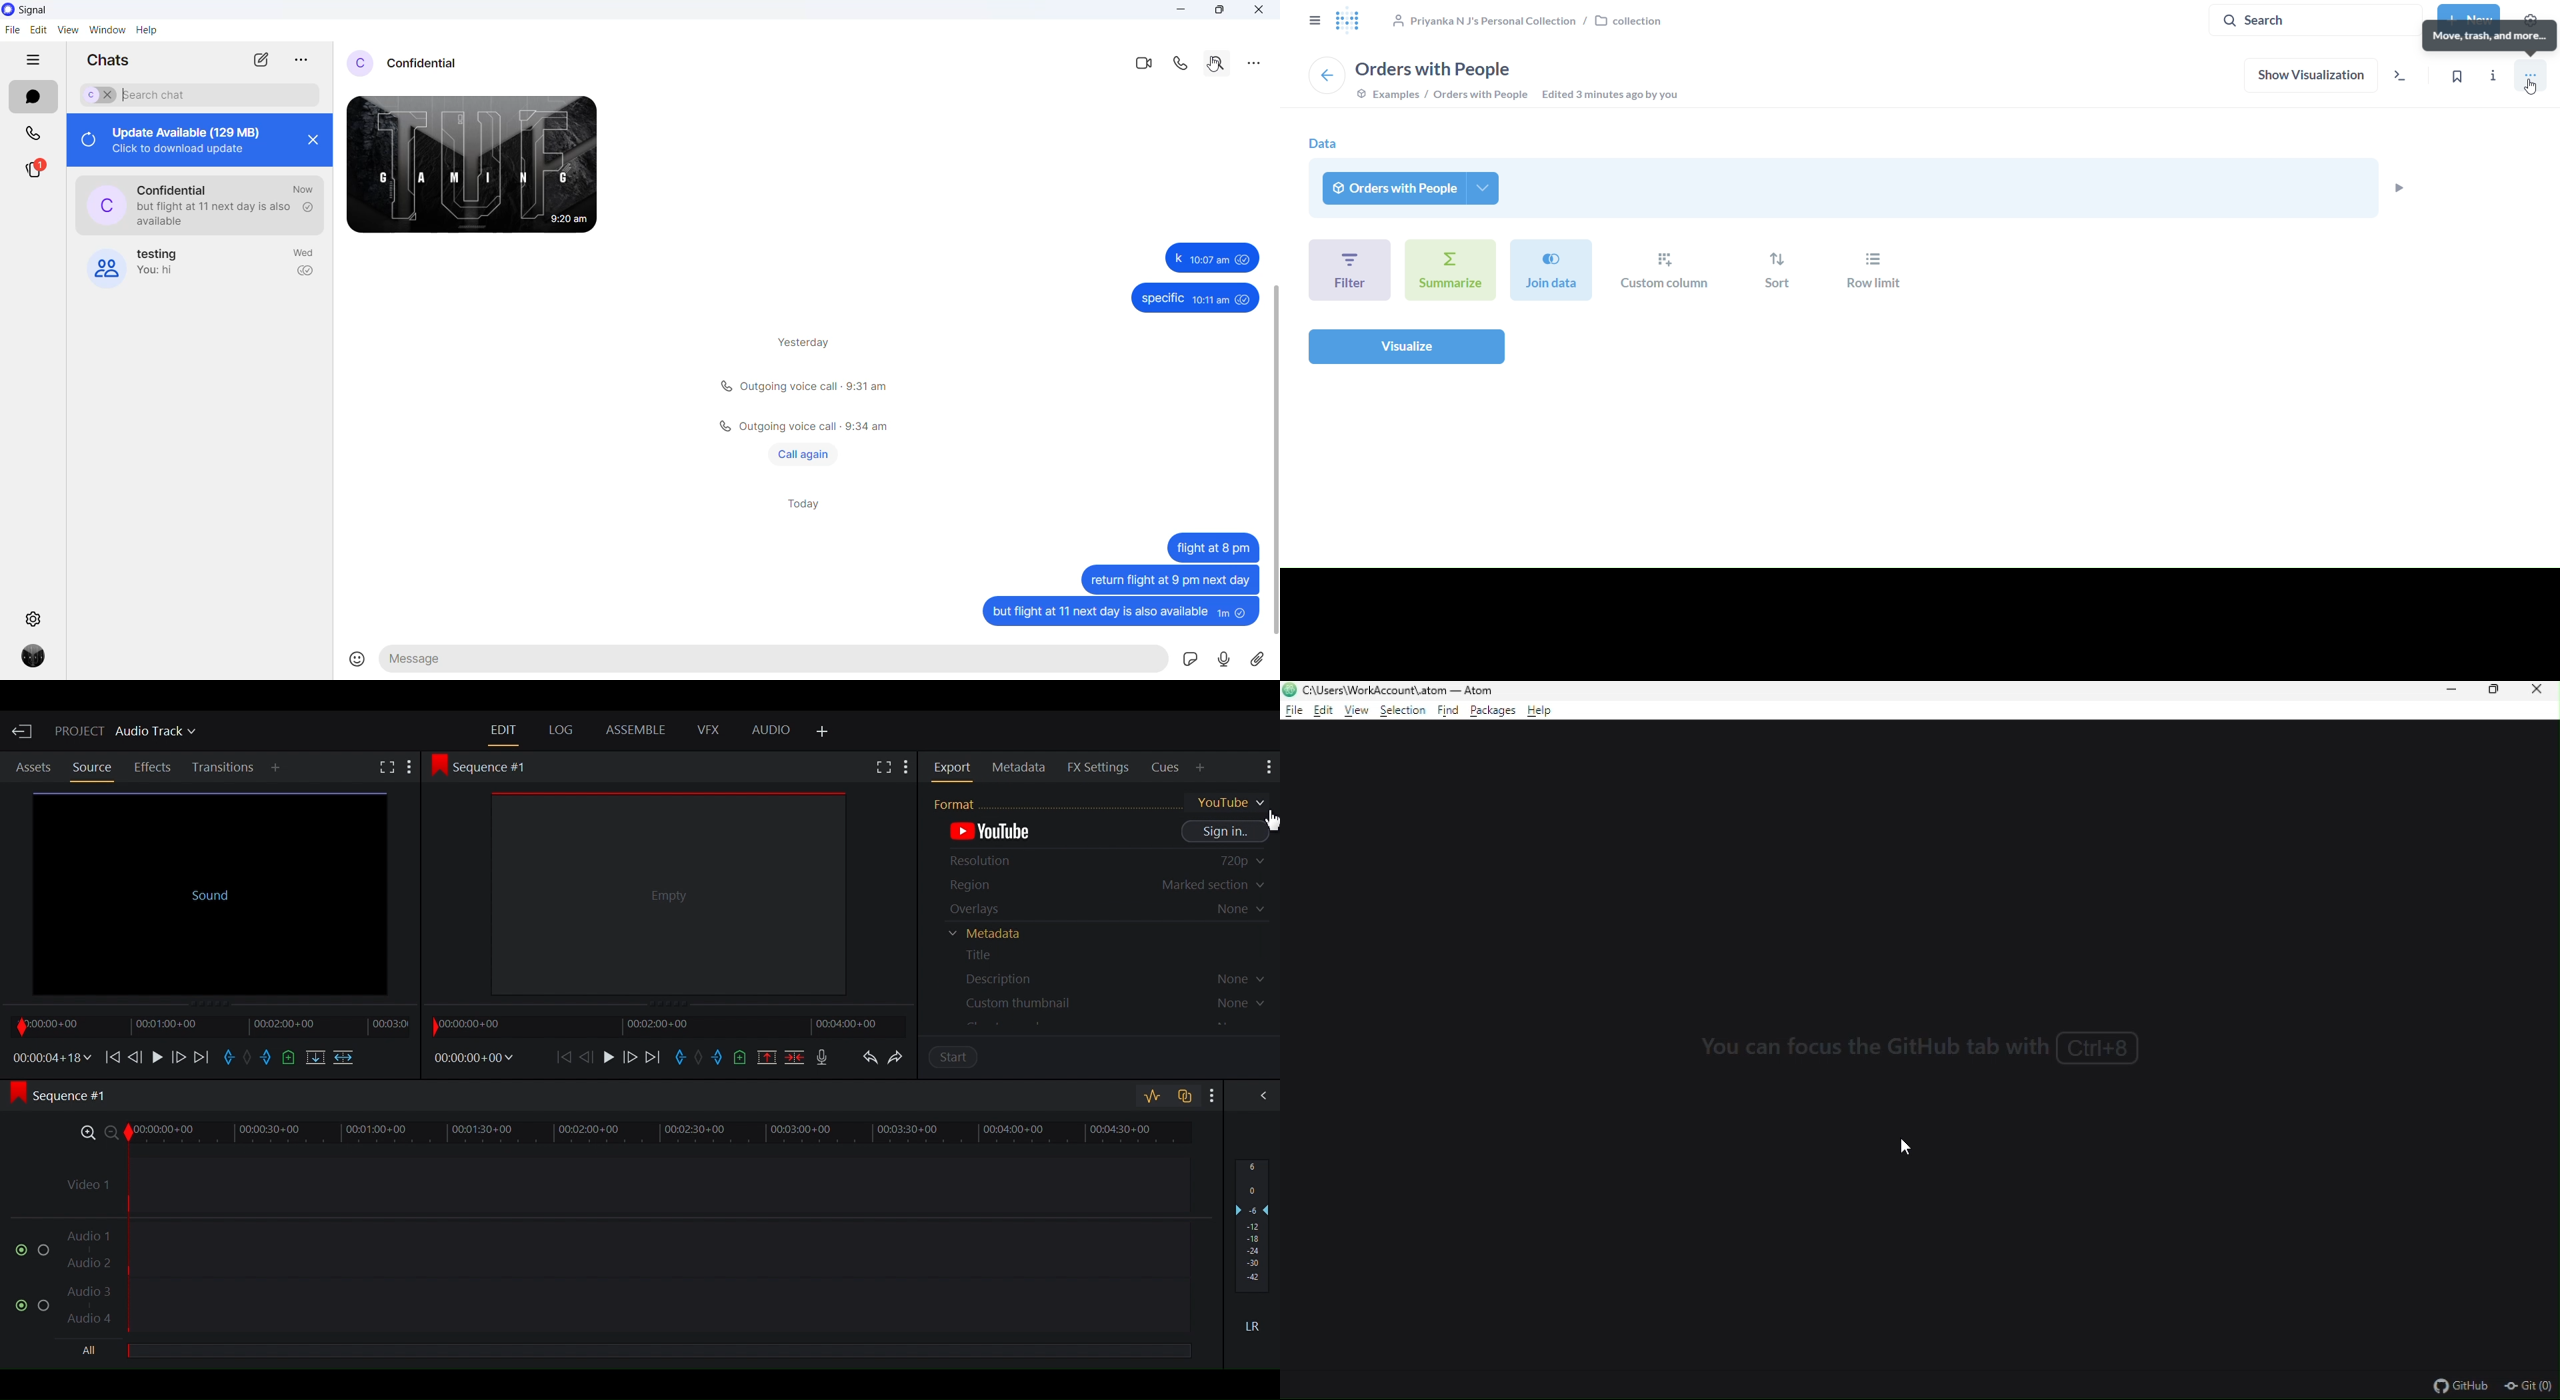 The height and width of the screenshot is (1400, 2576). Describe the element at coordinates (1259, 11) in the screenshot. I see `close` at that location.